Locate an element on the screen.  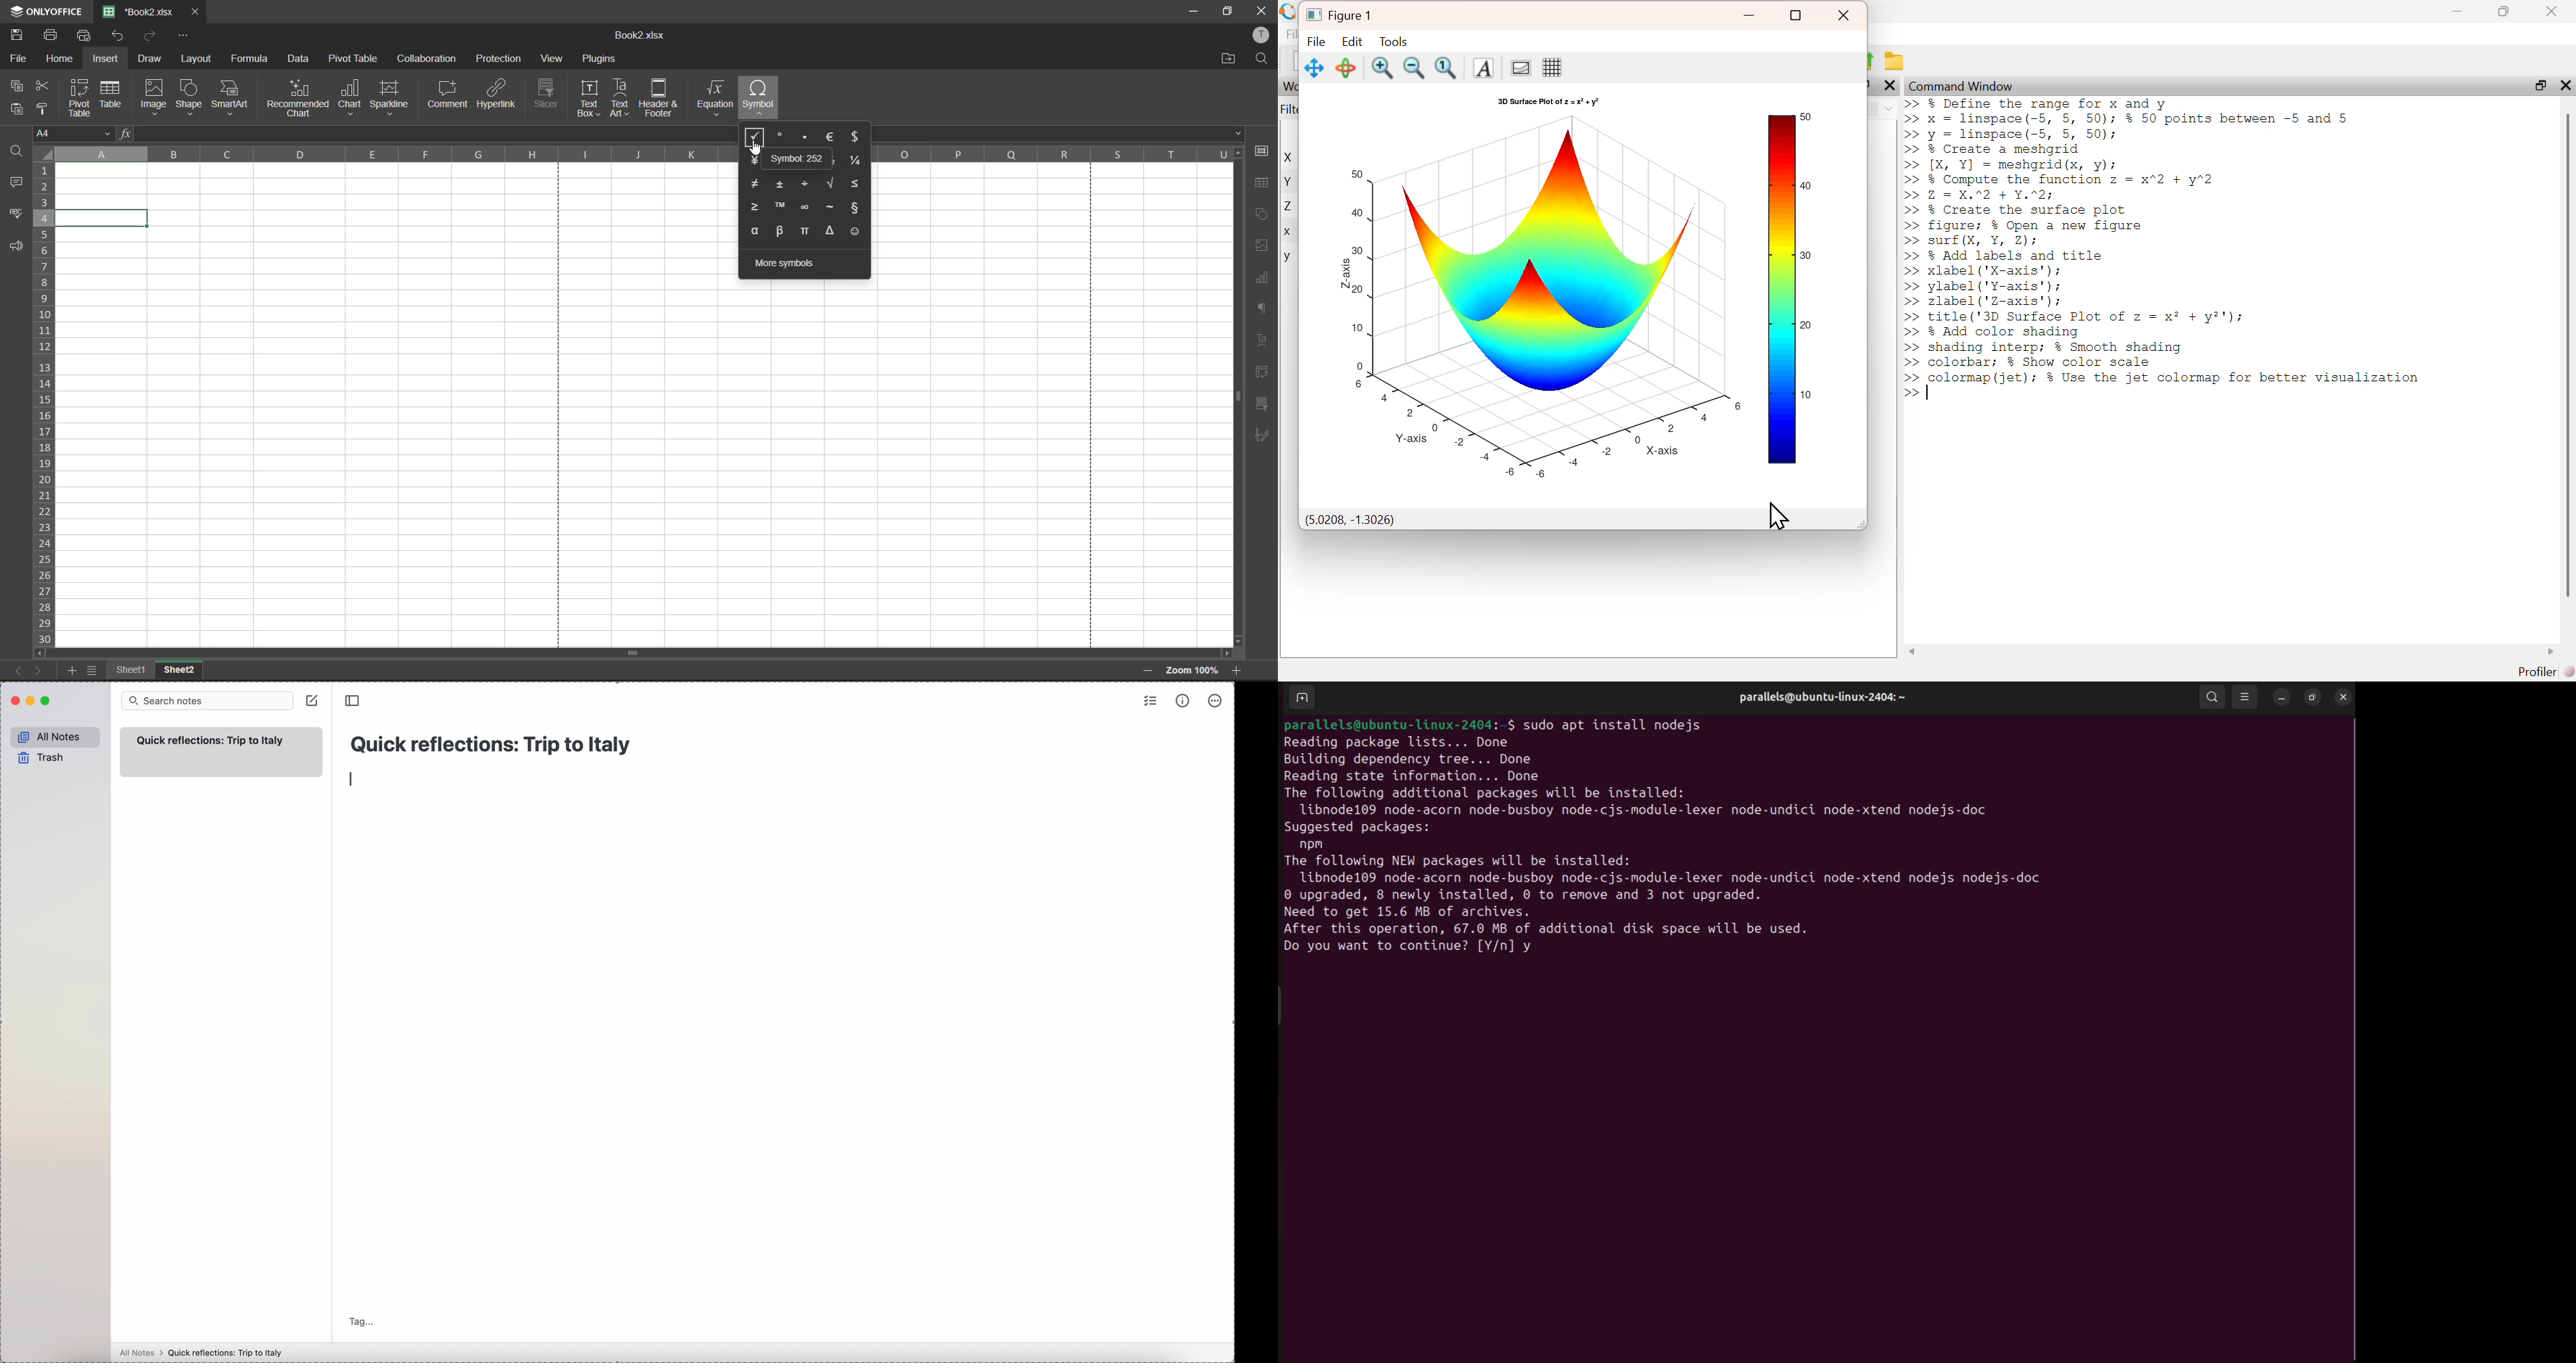
close is located at coordinates (2564, 85).